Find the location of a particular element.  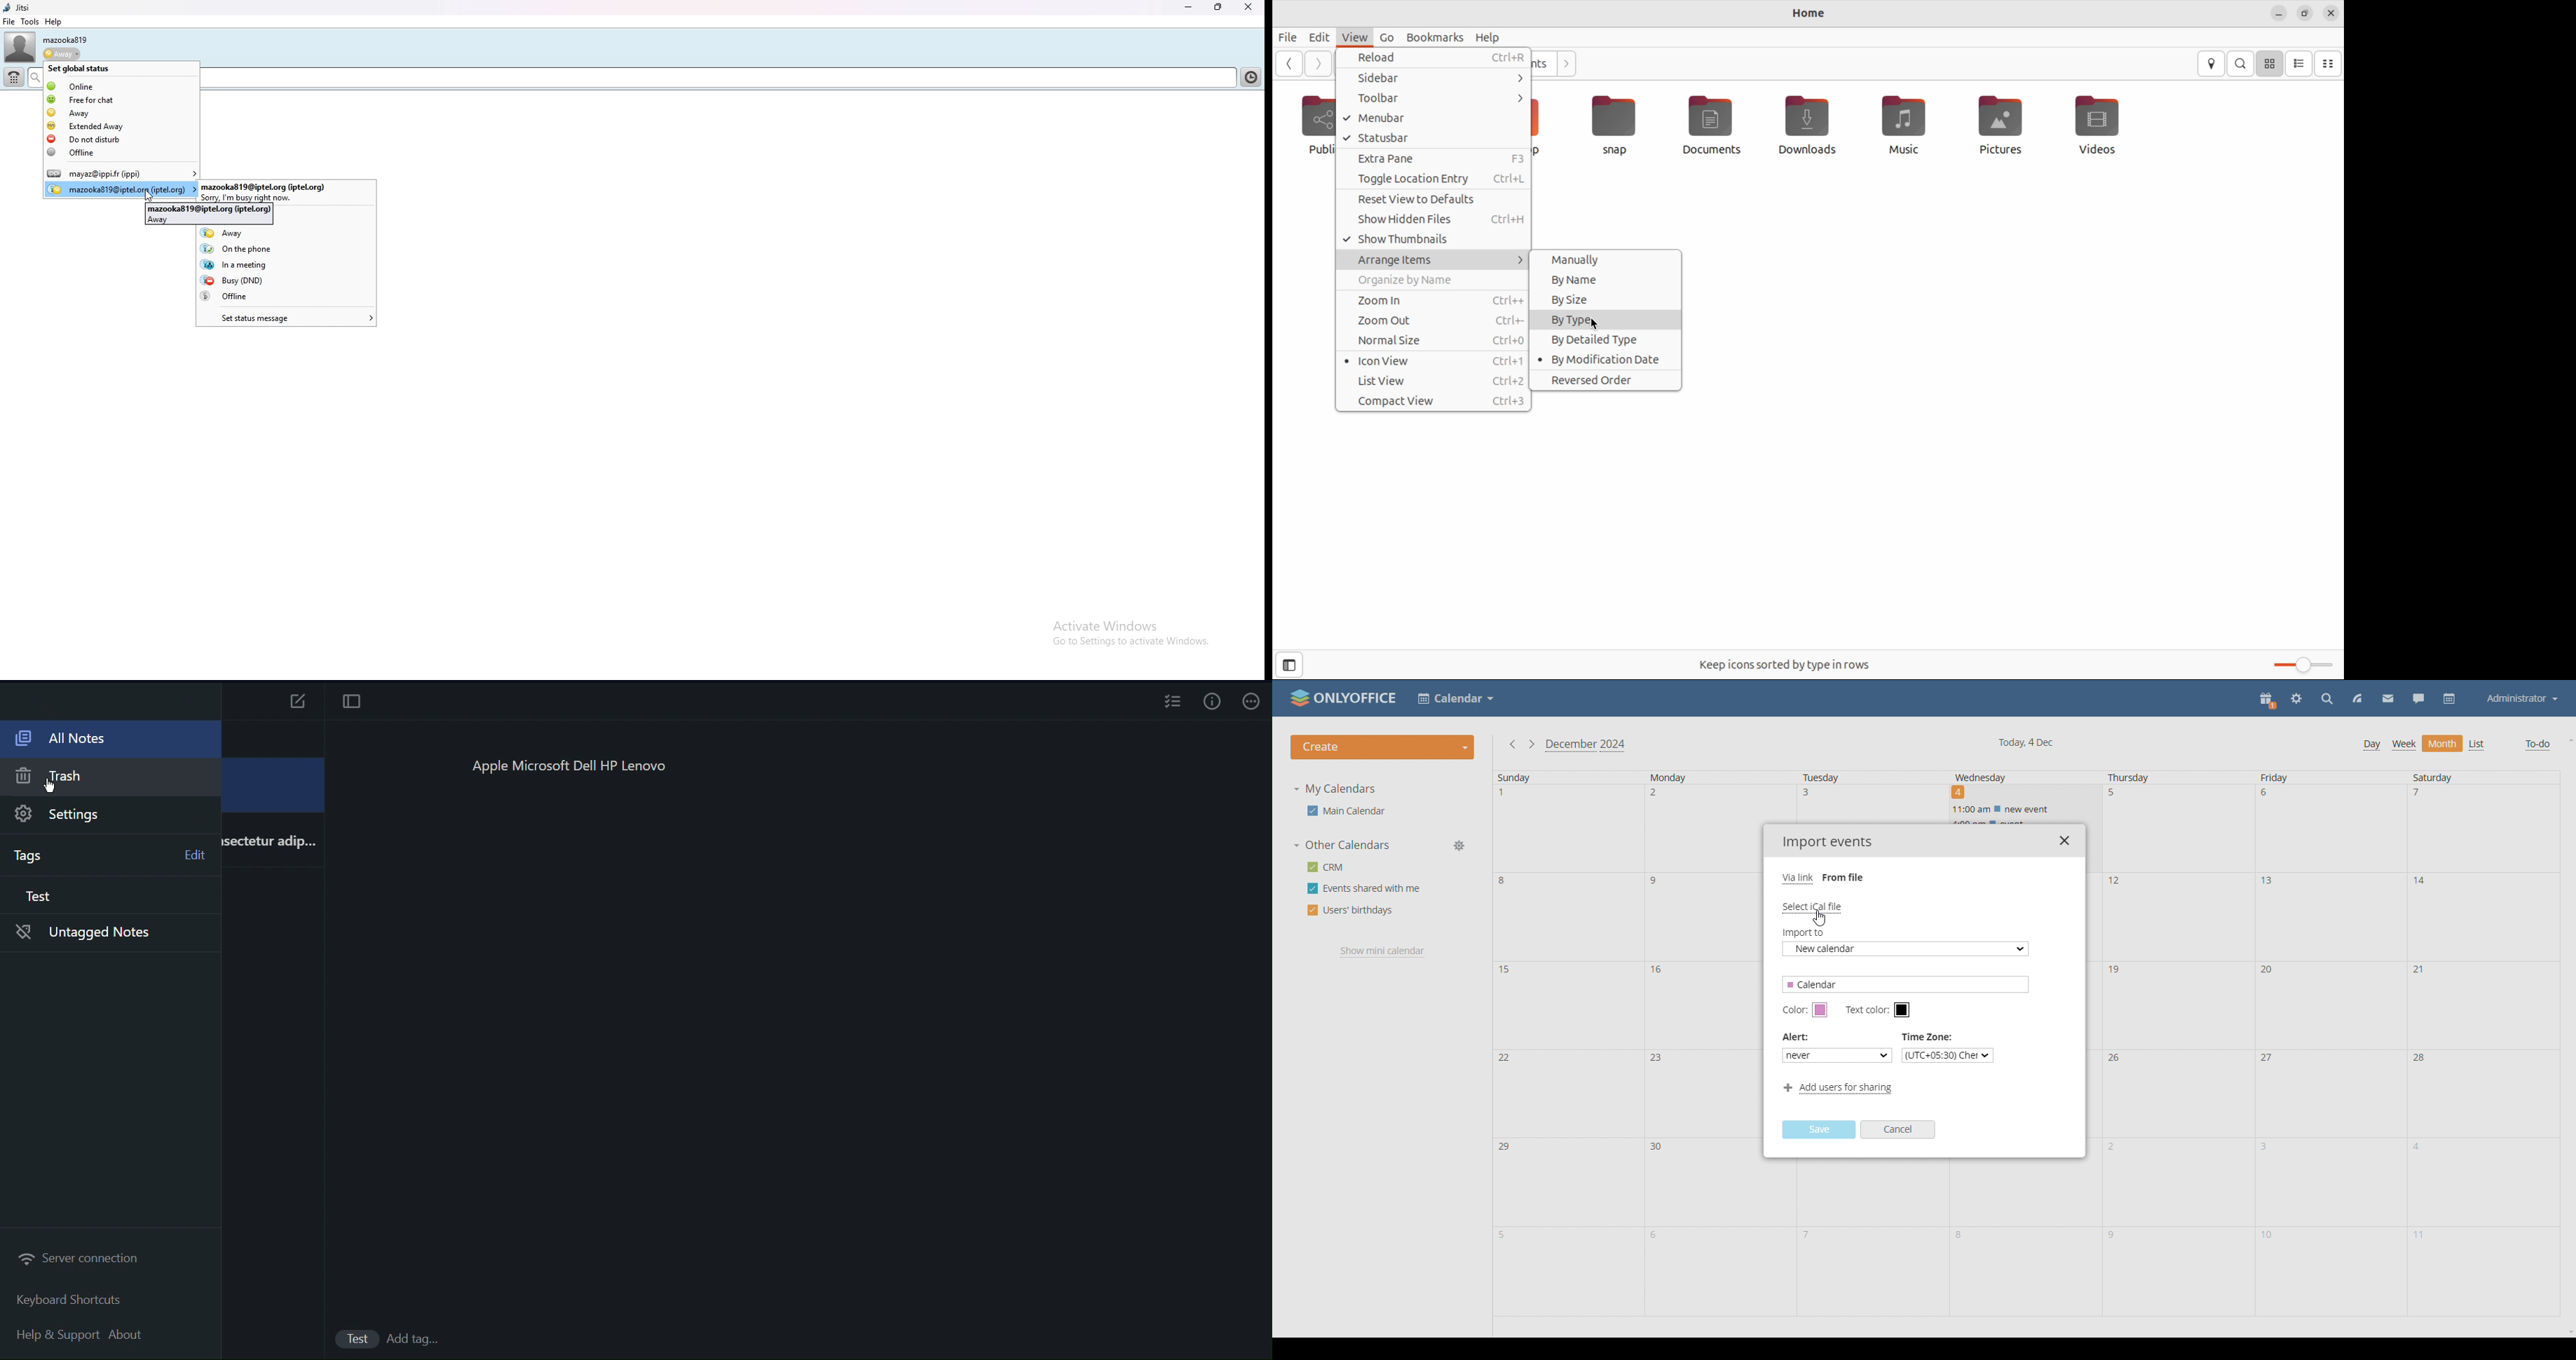

Show thumb nails is located at coordinates (1435, 239).